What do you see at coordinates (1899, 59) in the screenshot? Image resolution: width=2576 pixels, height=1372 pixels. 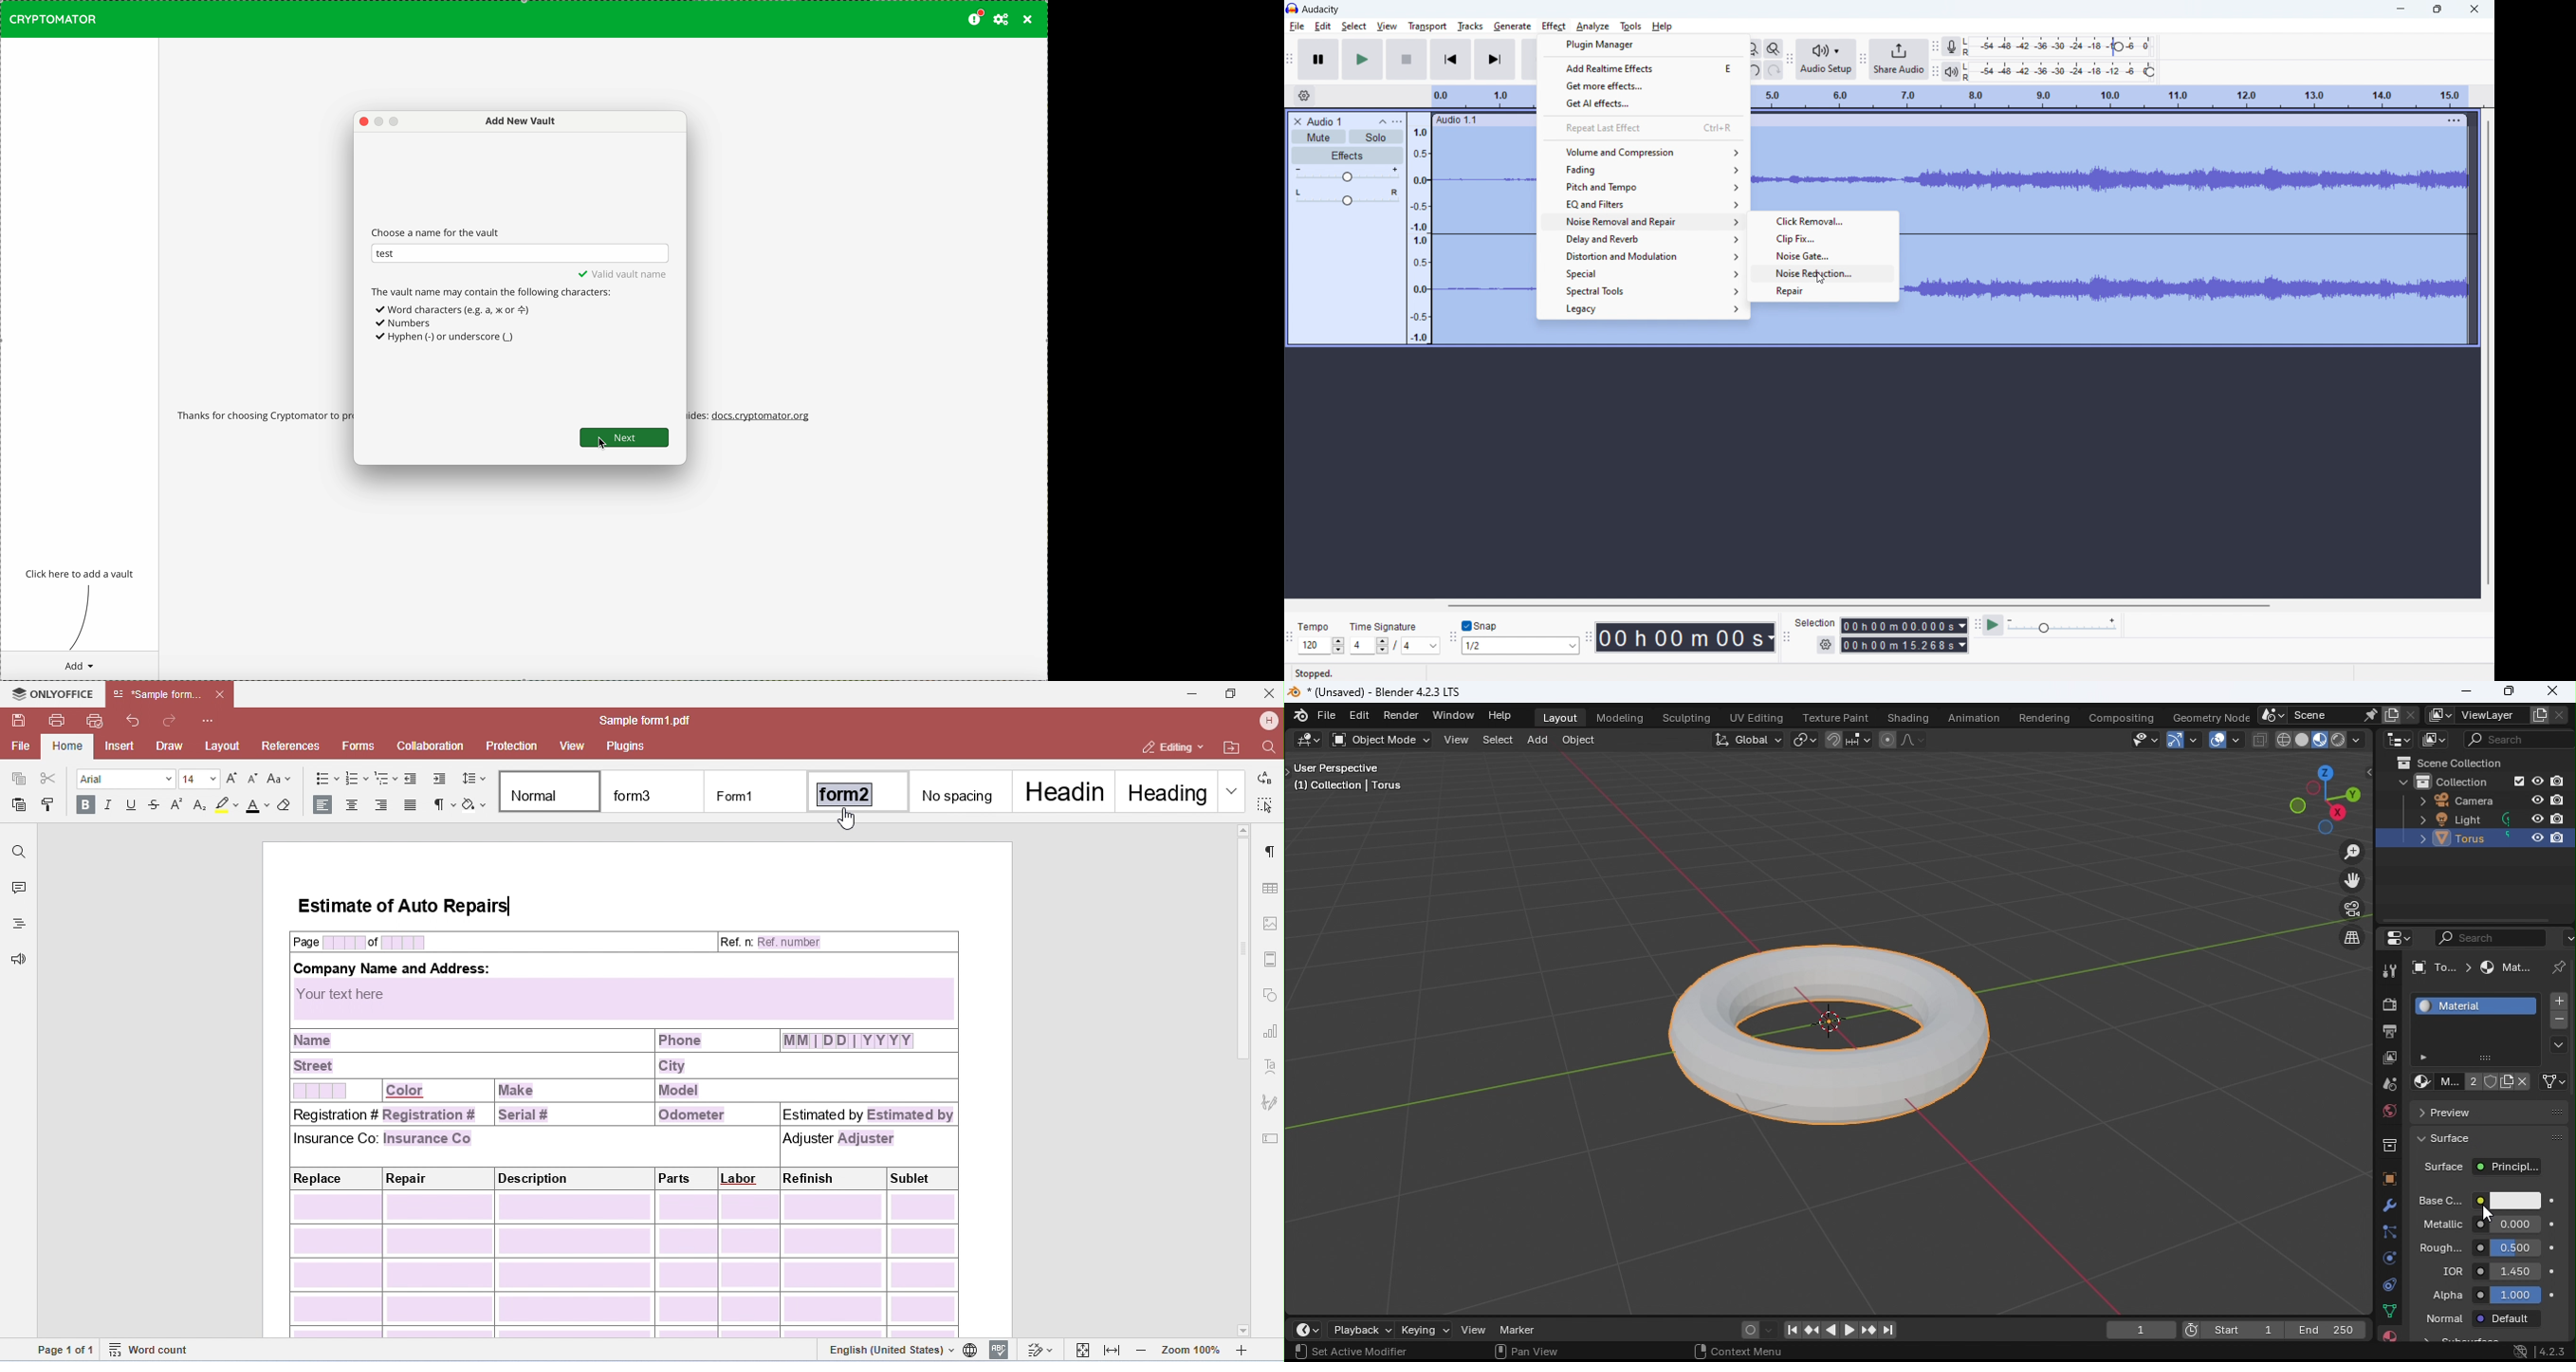 I see `share audio` at bounding box center [1899, 59].